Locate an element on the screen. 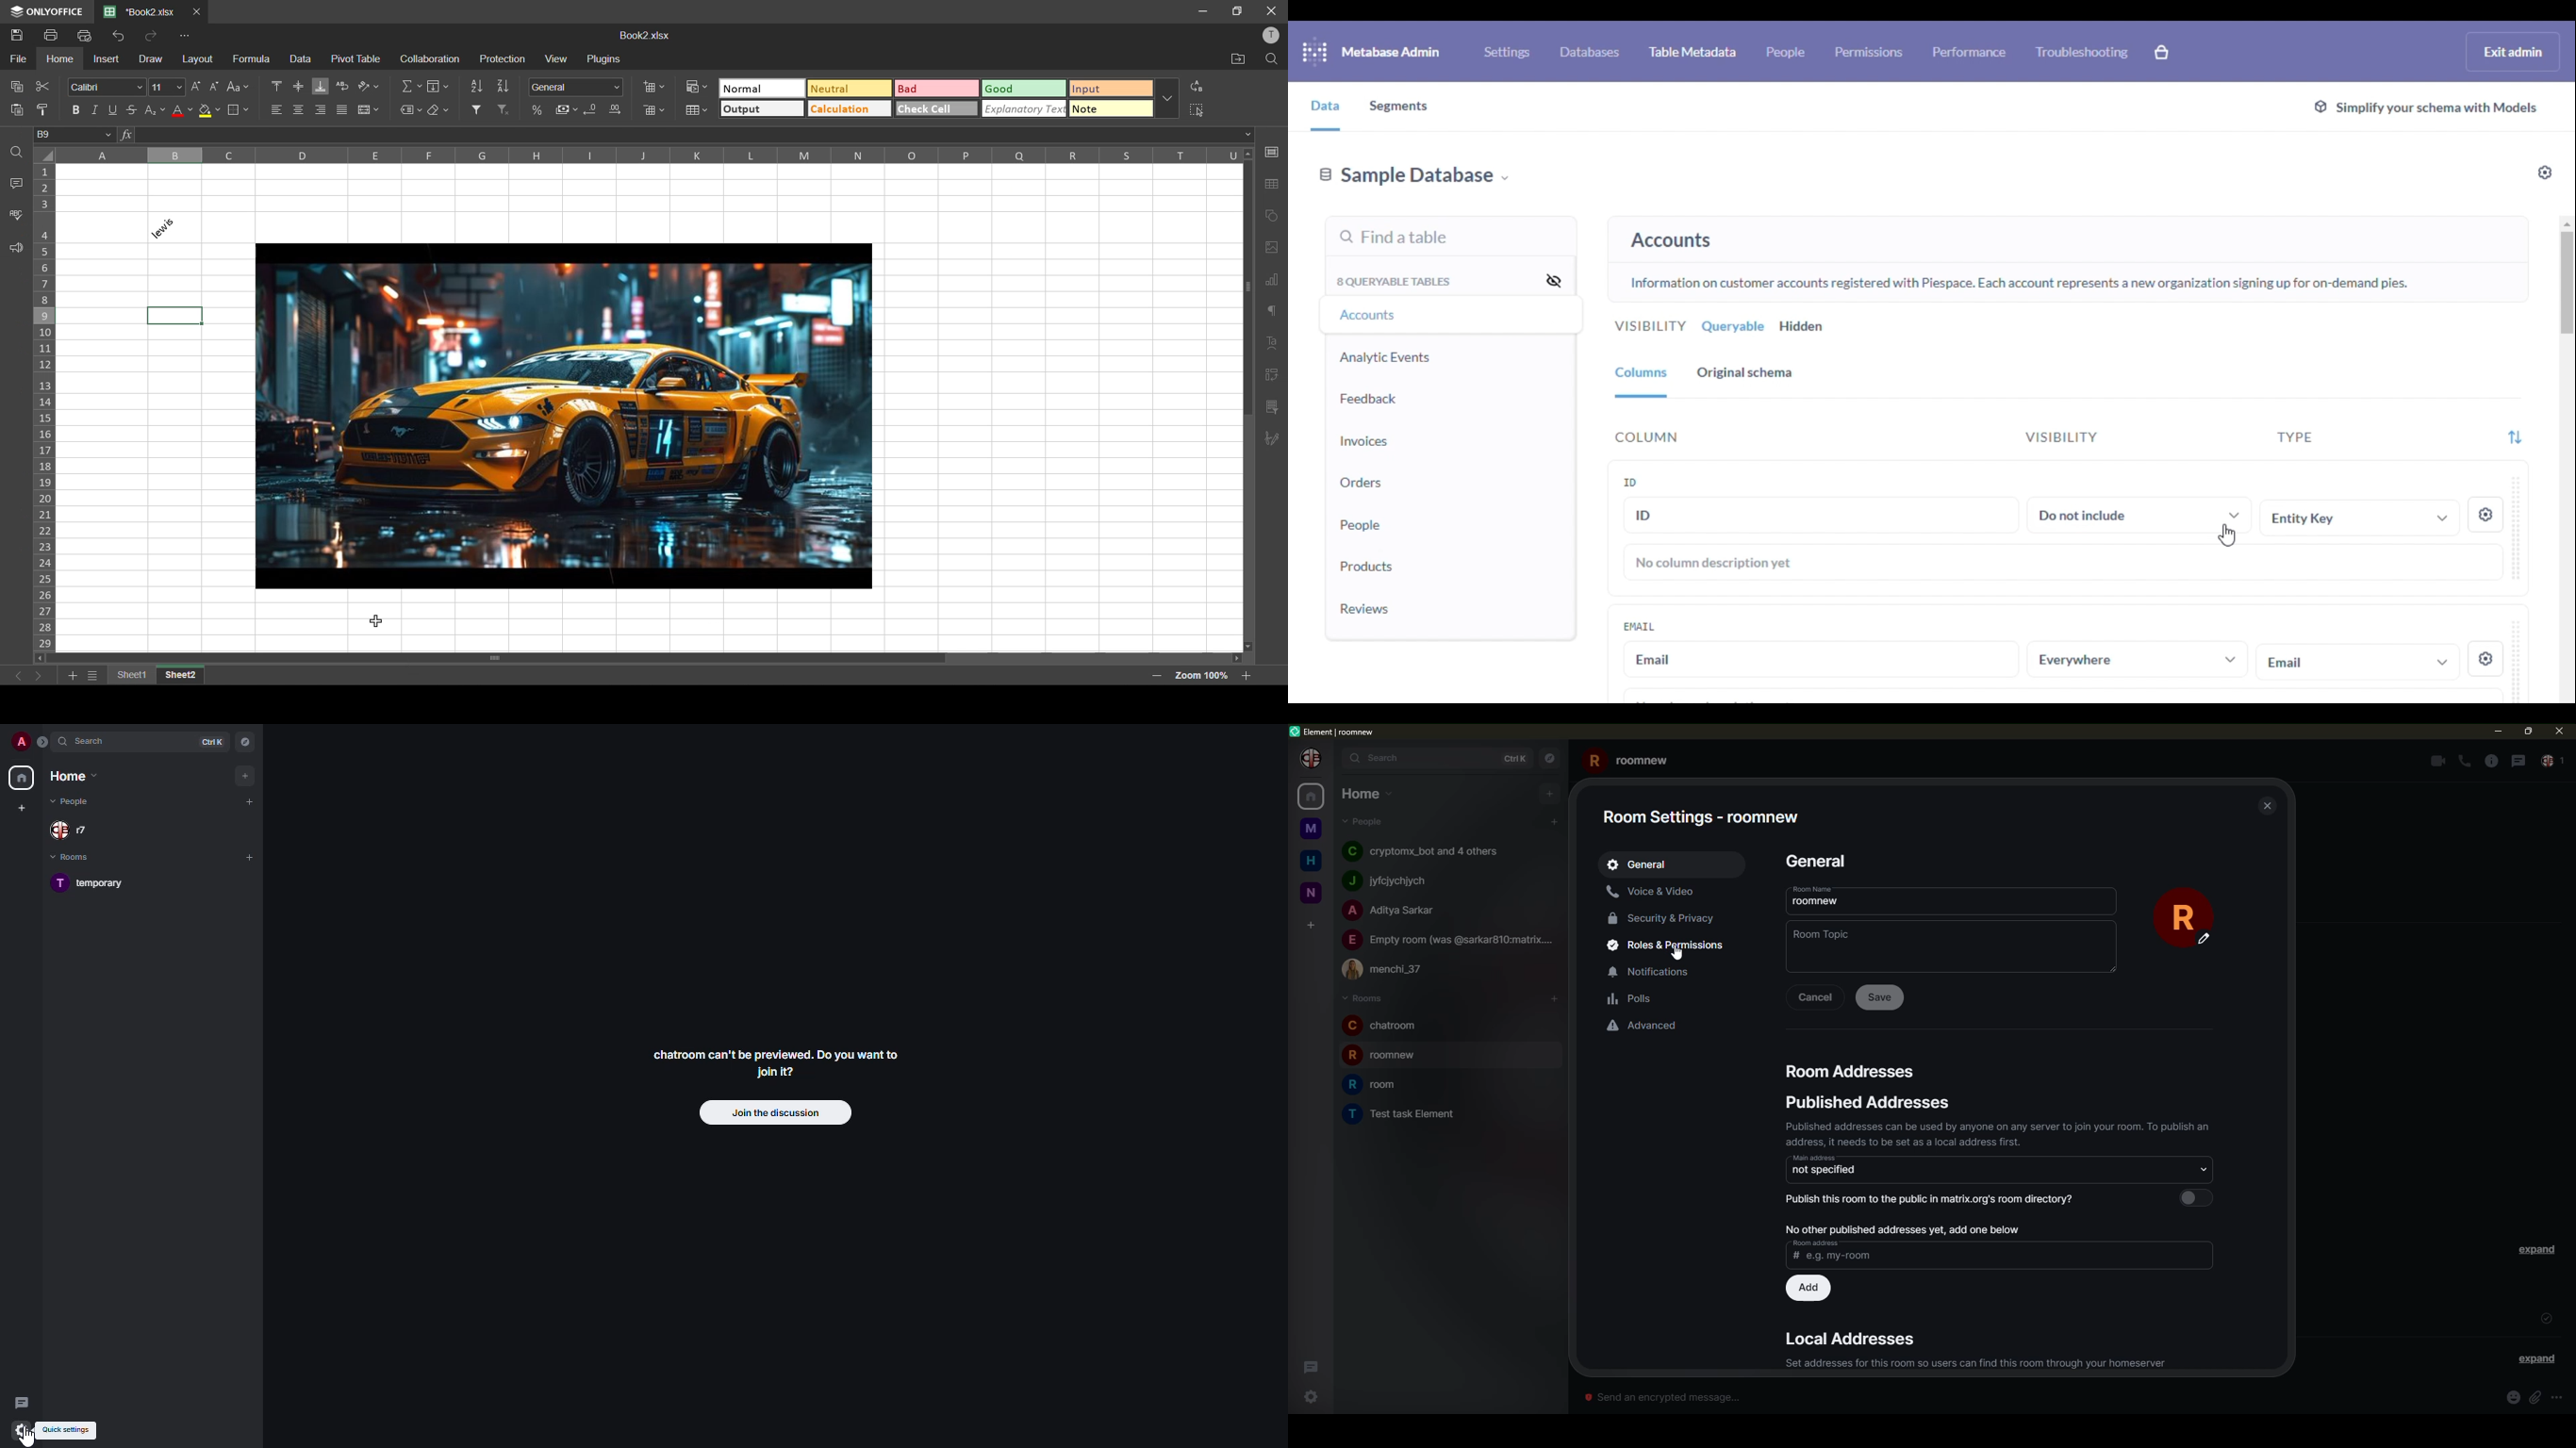  add is located at coordinates (249, 856).